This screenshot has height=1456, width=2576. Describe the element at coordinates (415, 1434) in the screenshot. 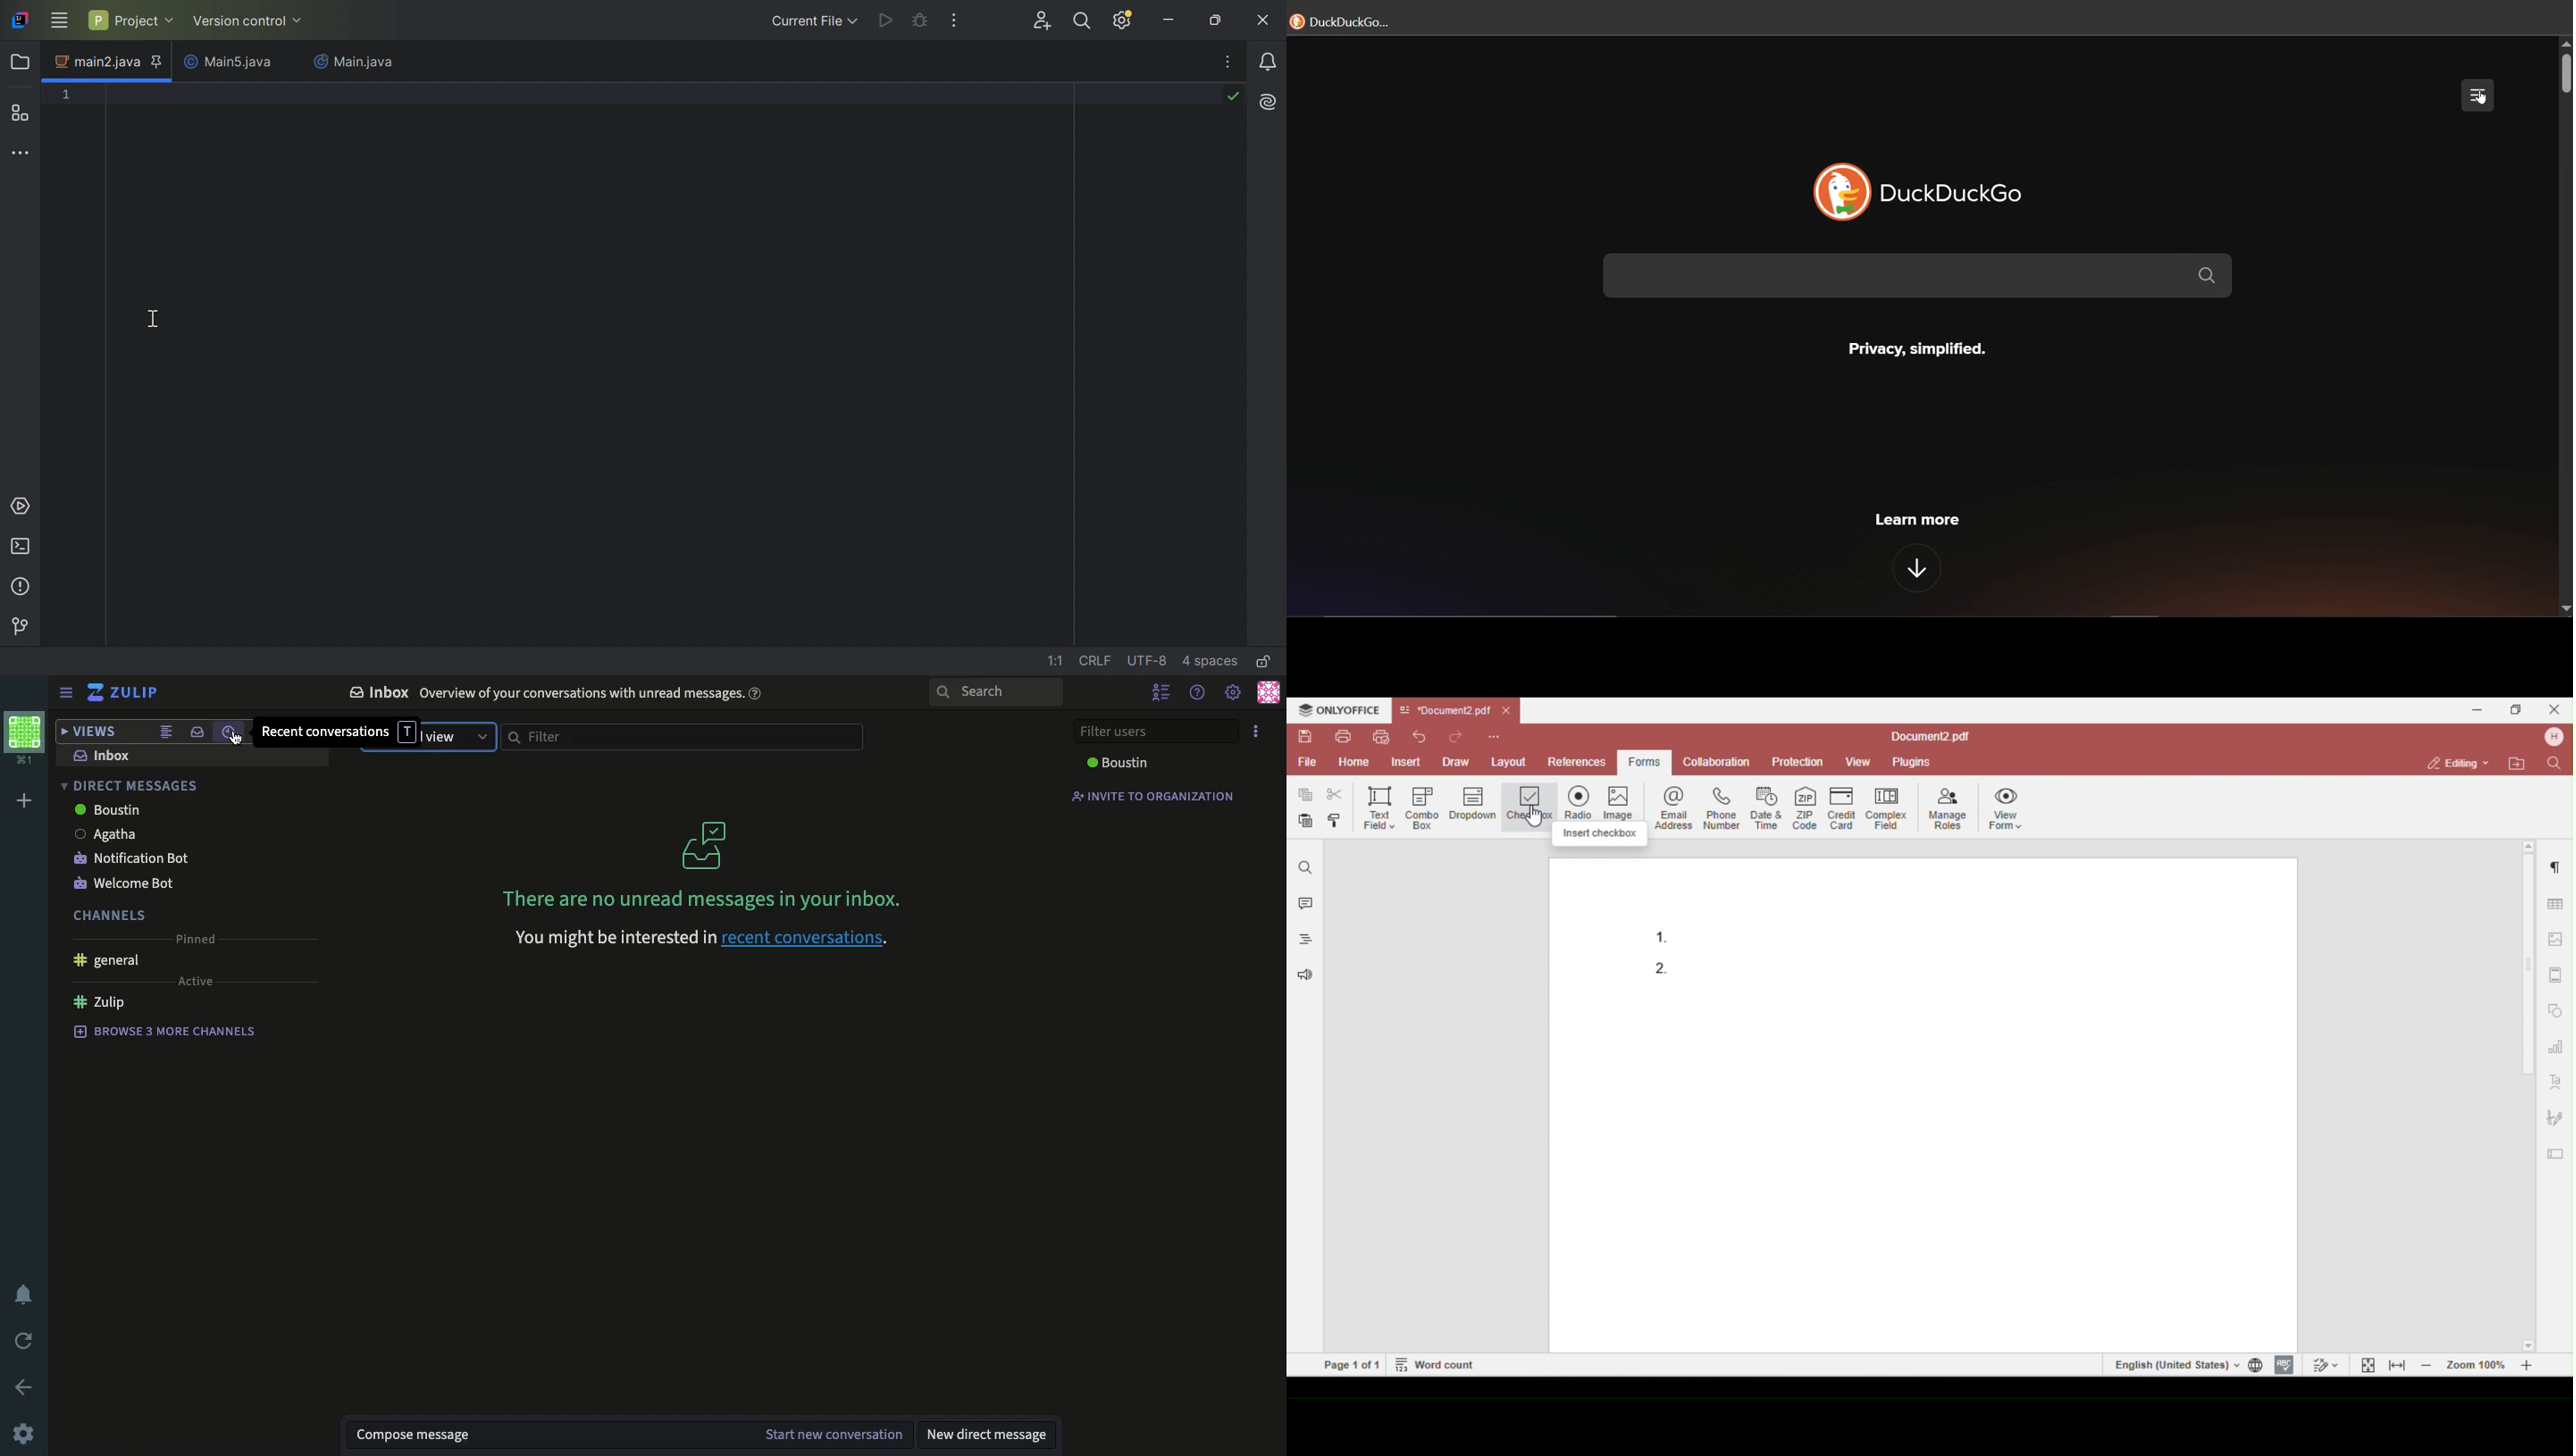

I see `compose message` at that location.